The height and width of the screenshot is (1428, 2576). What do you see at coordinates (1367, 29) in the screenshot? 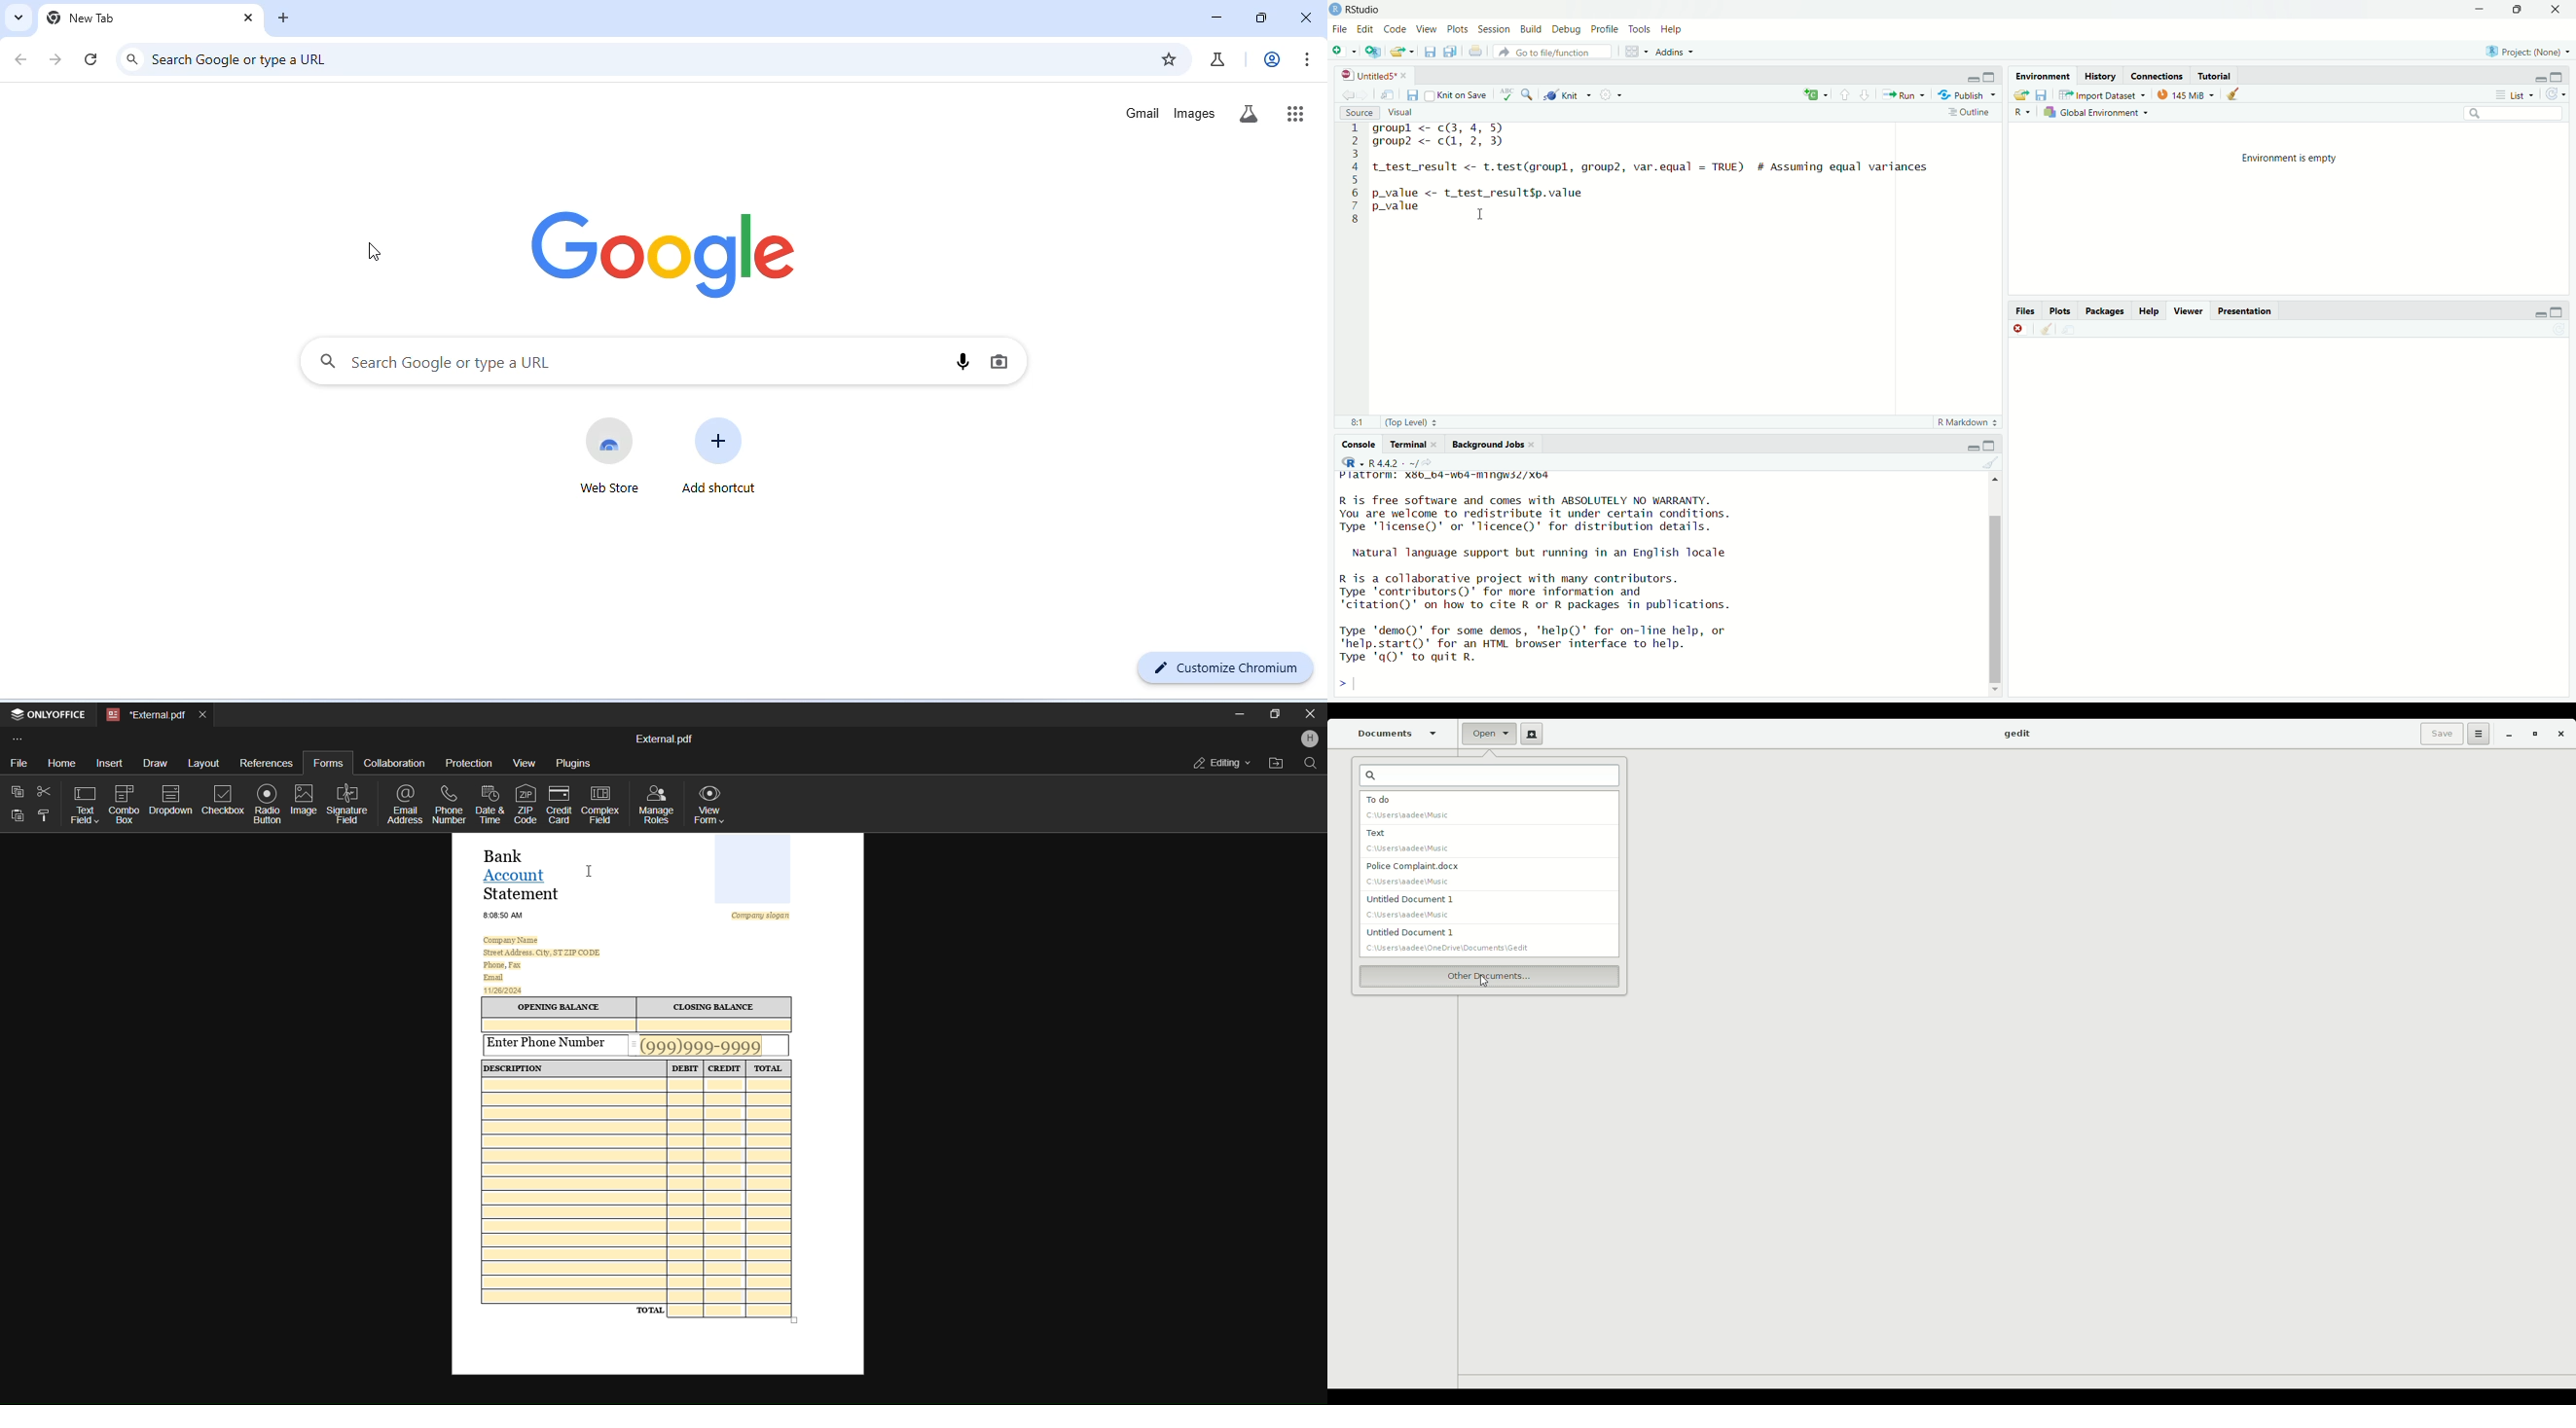
I see `Edit` at bounding box center [1367, 29].